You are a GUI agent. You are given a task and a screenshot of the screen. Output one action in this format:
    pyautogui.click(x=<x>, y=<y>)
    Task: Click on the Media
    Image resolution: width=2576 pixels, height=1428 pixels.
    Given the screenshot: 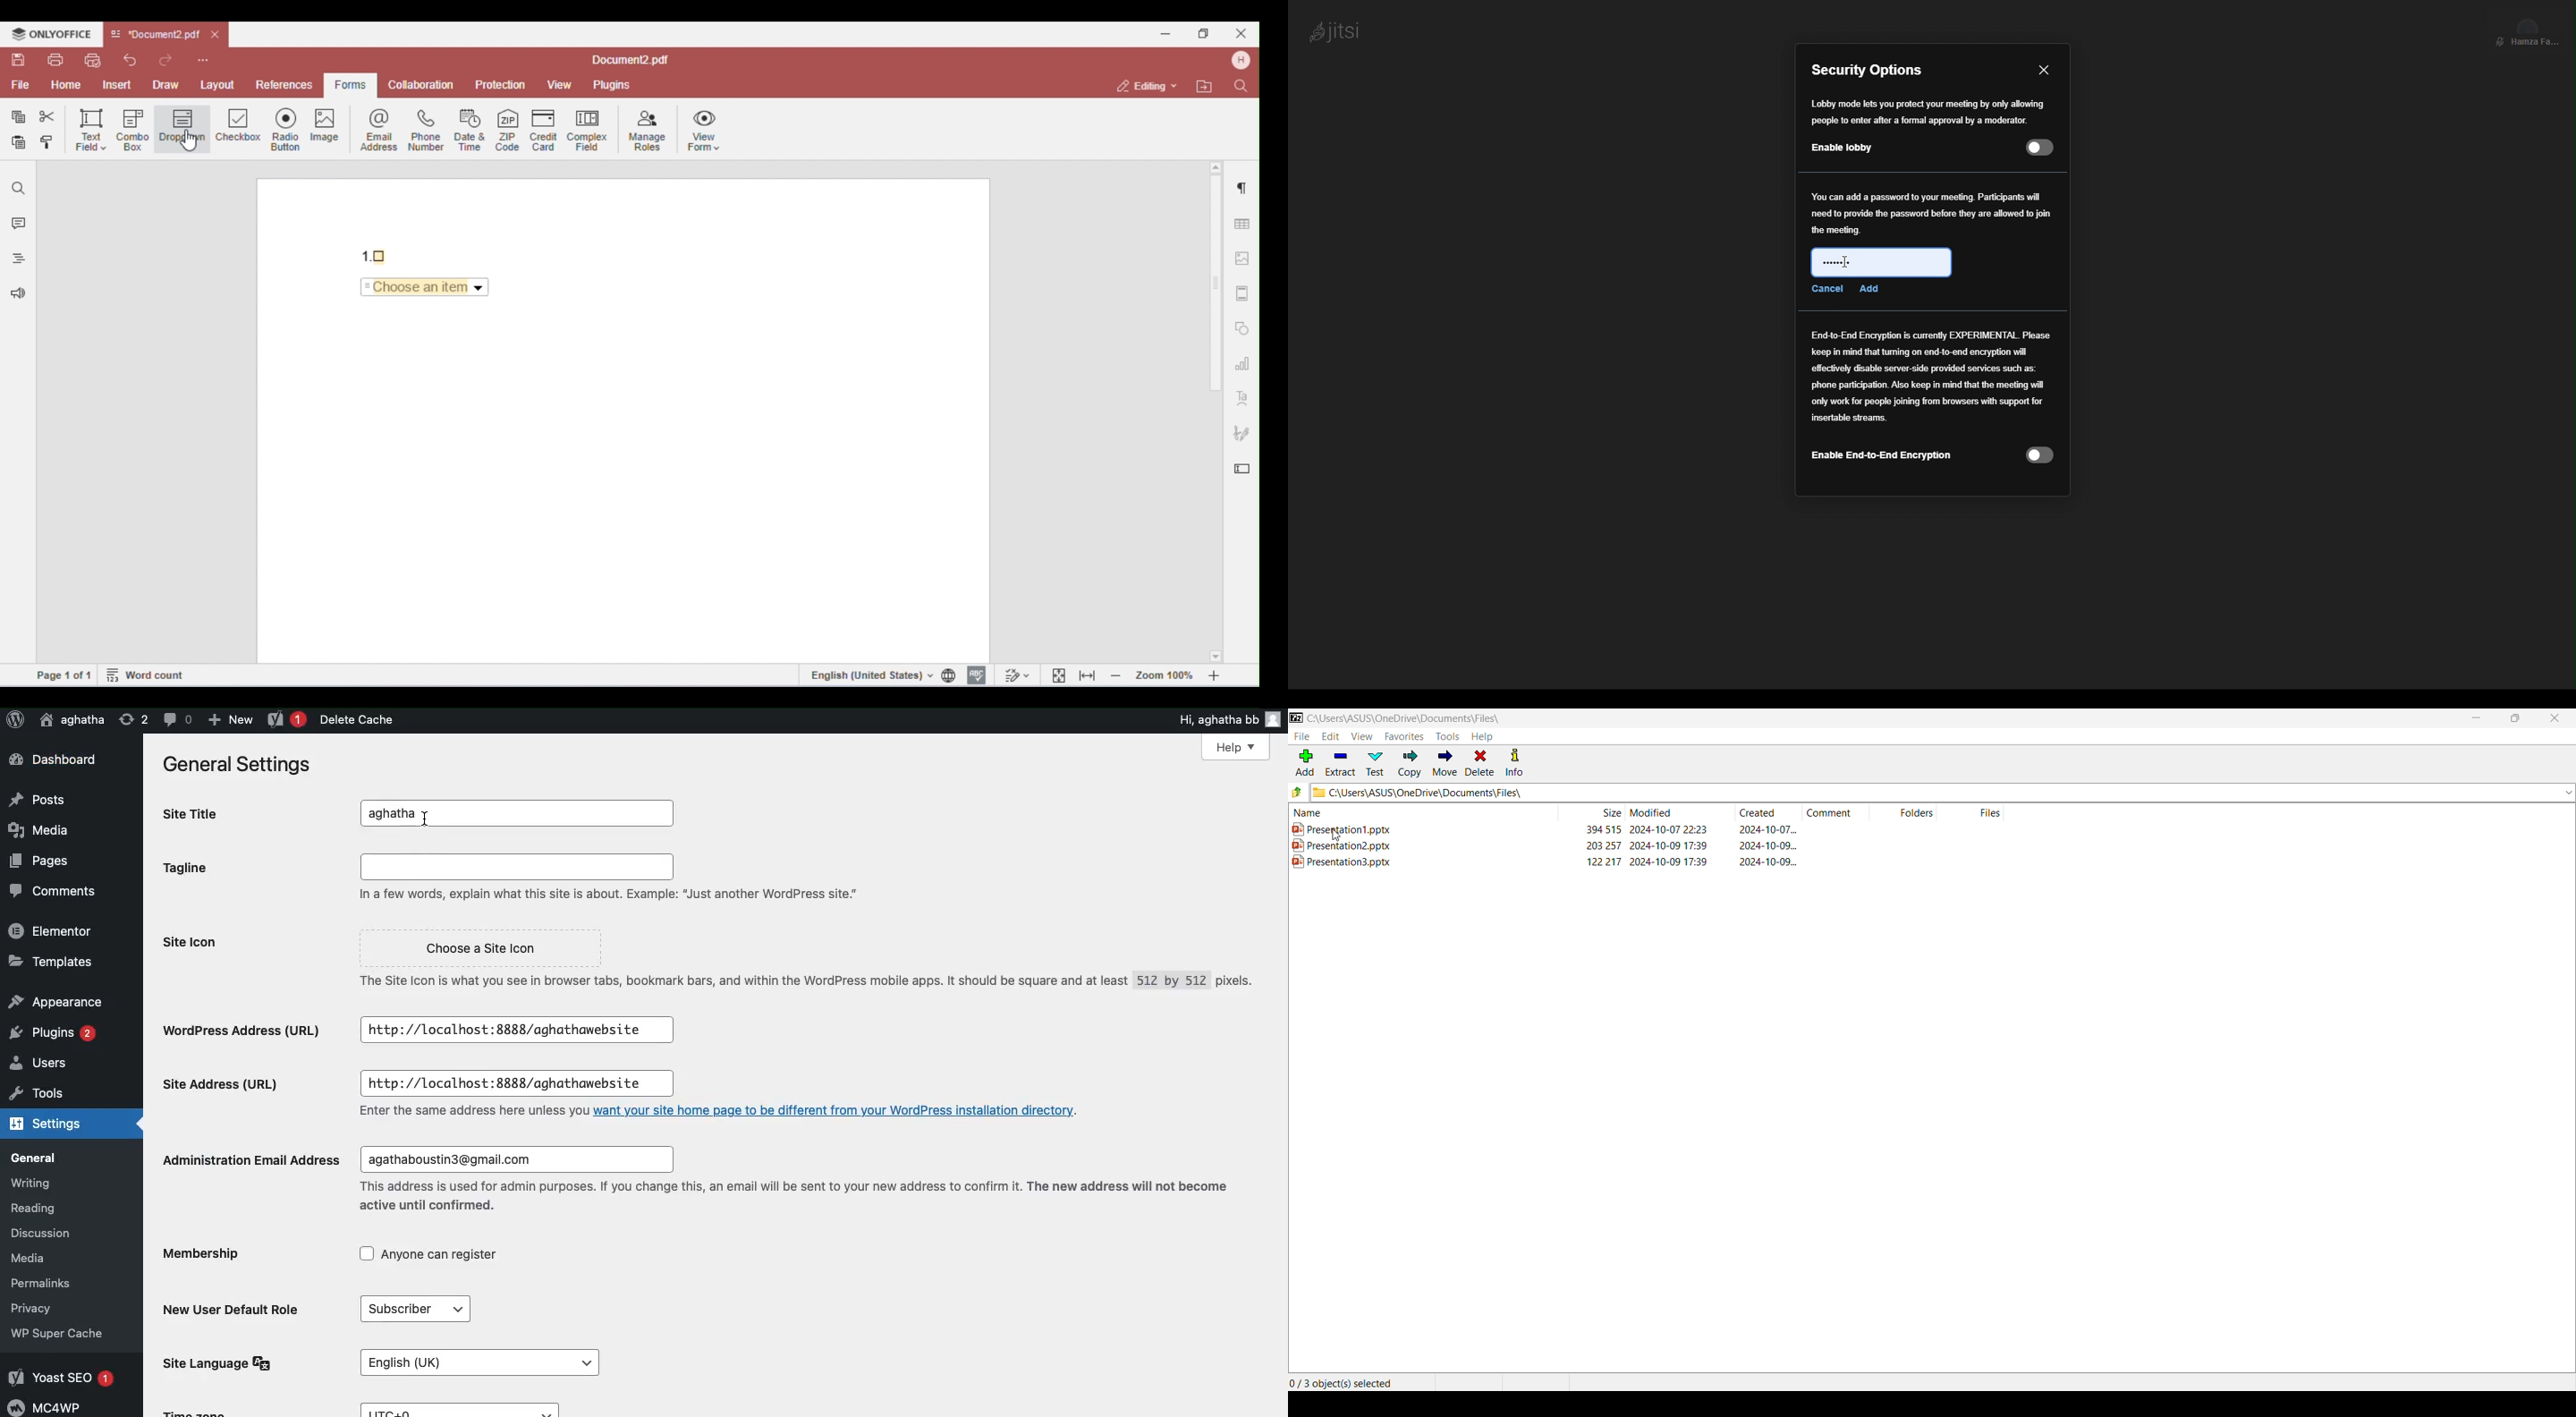 What is the action you would take?
    pyautogui.click(x=37, y=828)
    